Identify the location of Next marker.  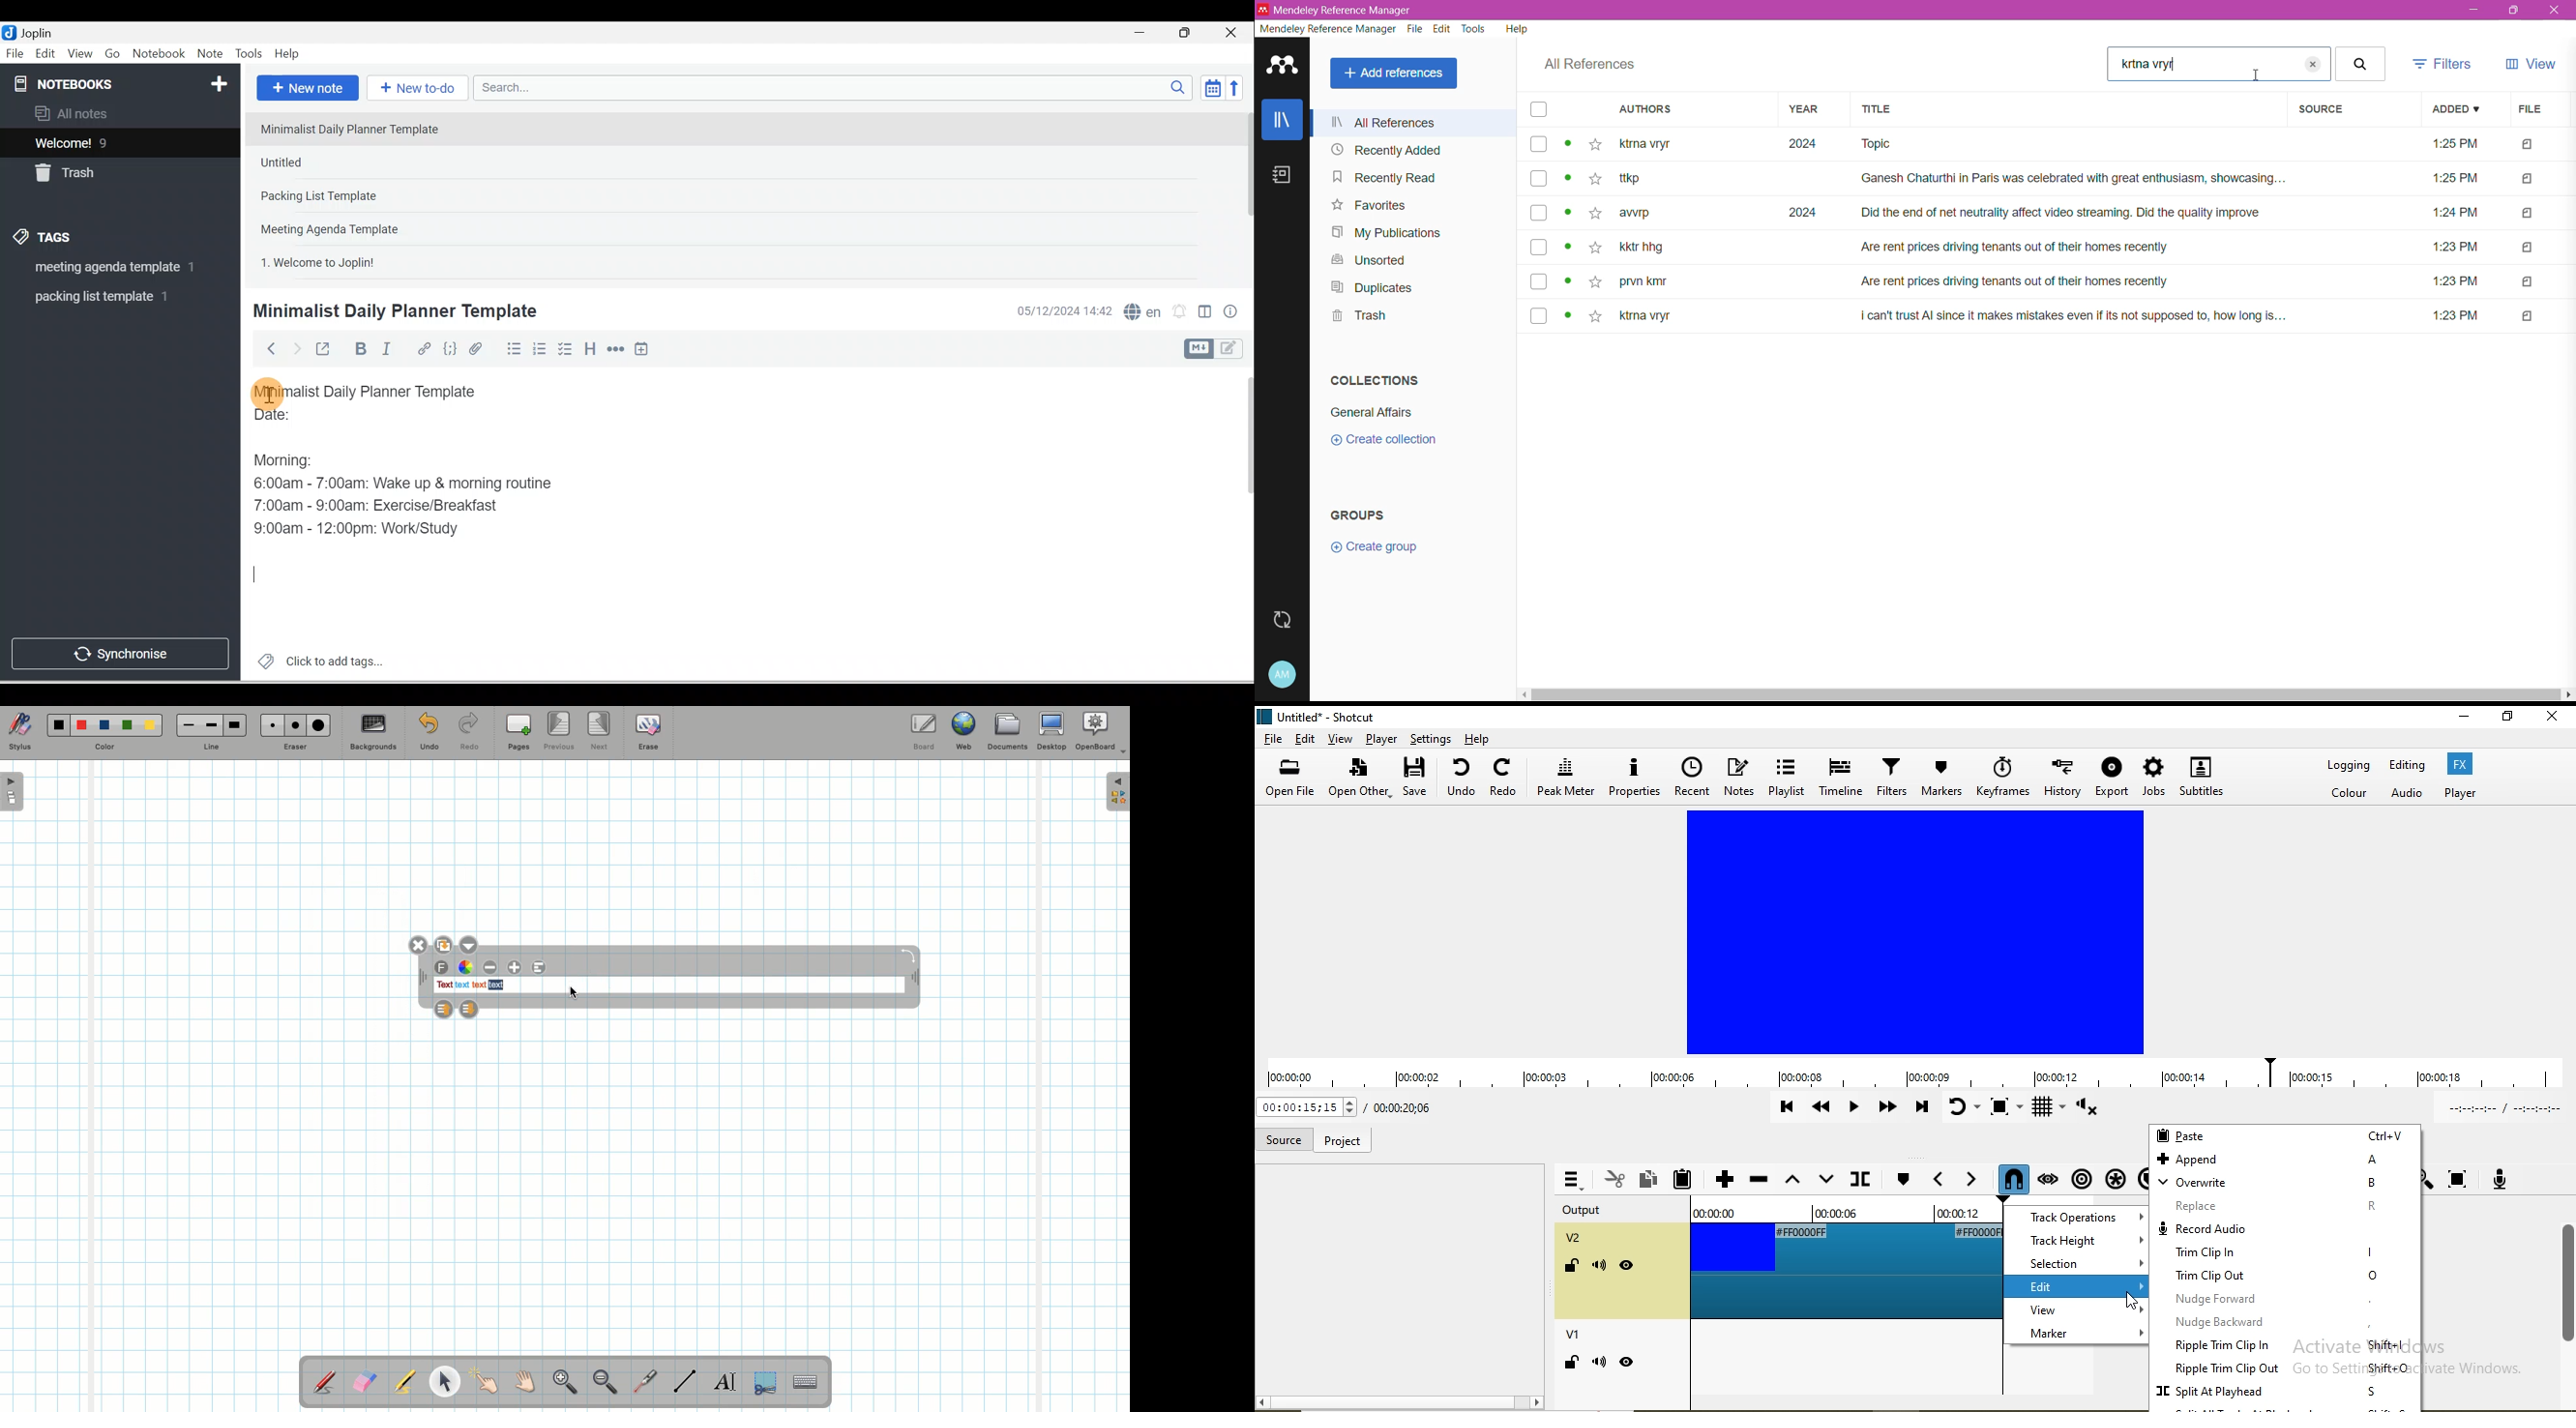
(1967, 1180).